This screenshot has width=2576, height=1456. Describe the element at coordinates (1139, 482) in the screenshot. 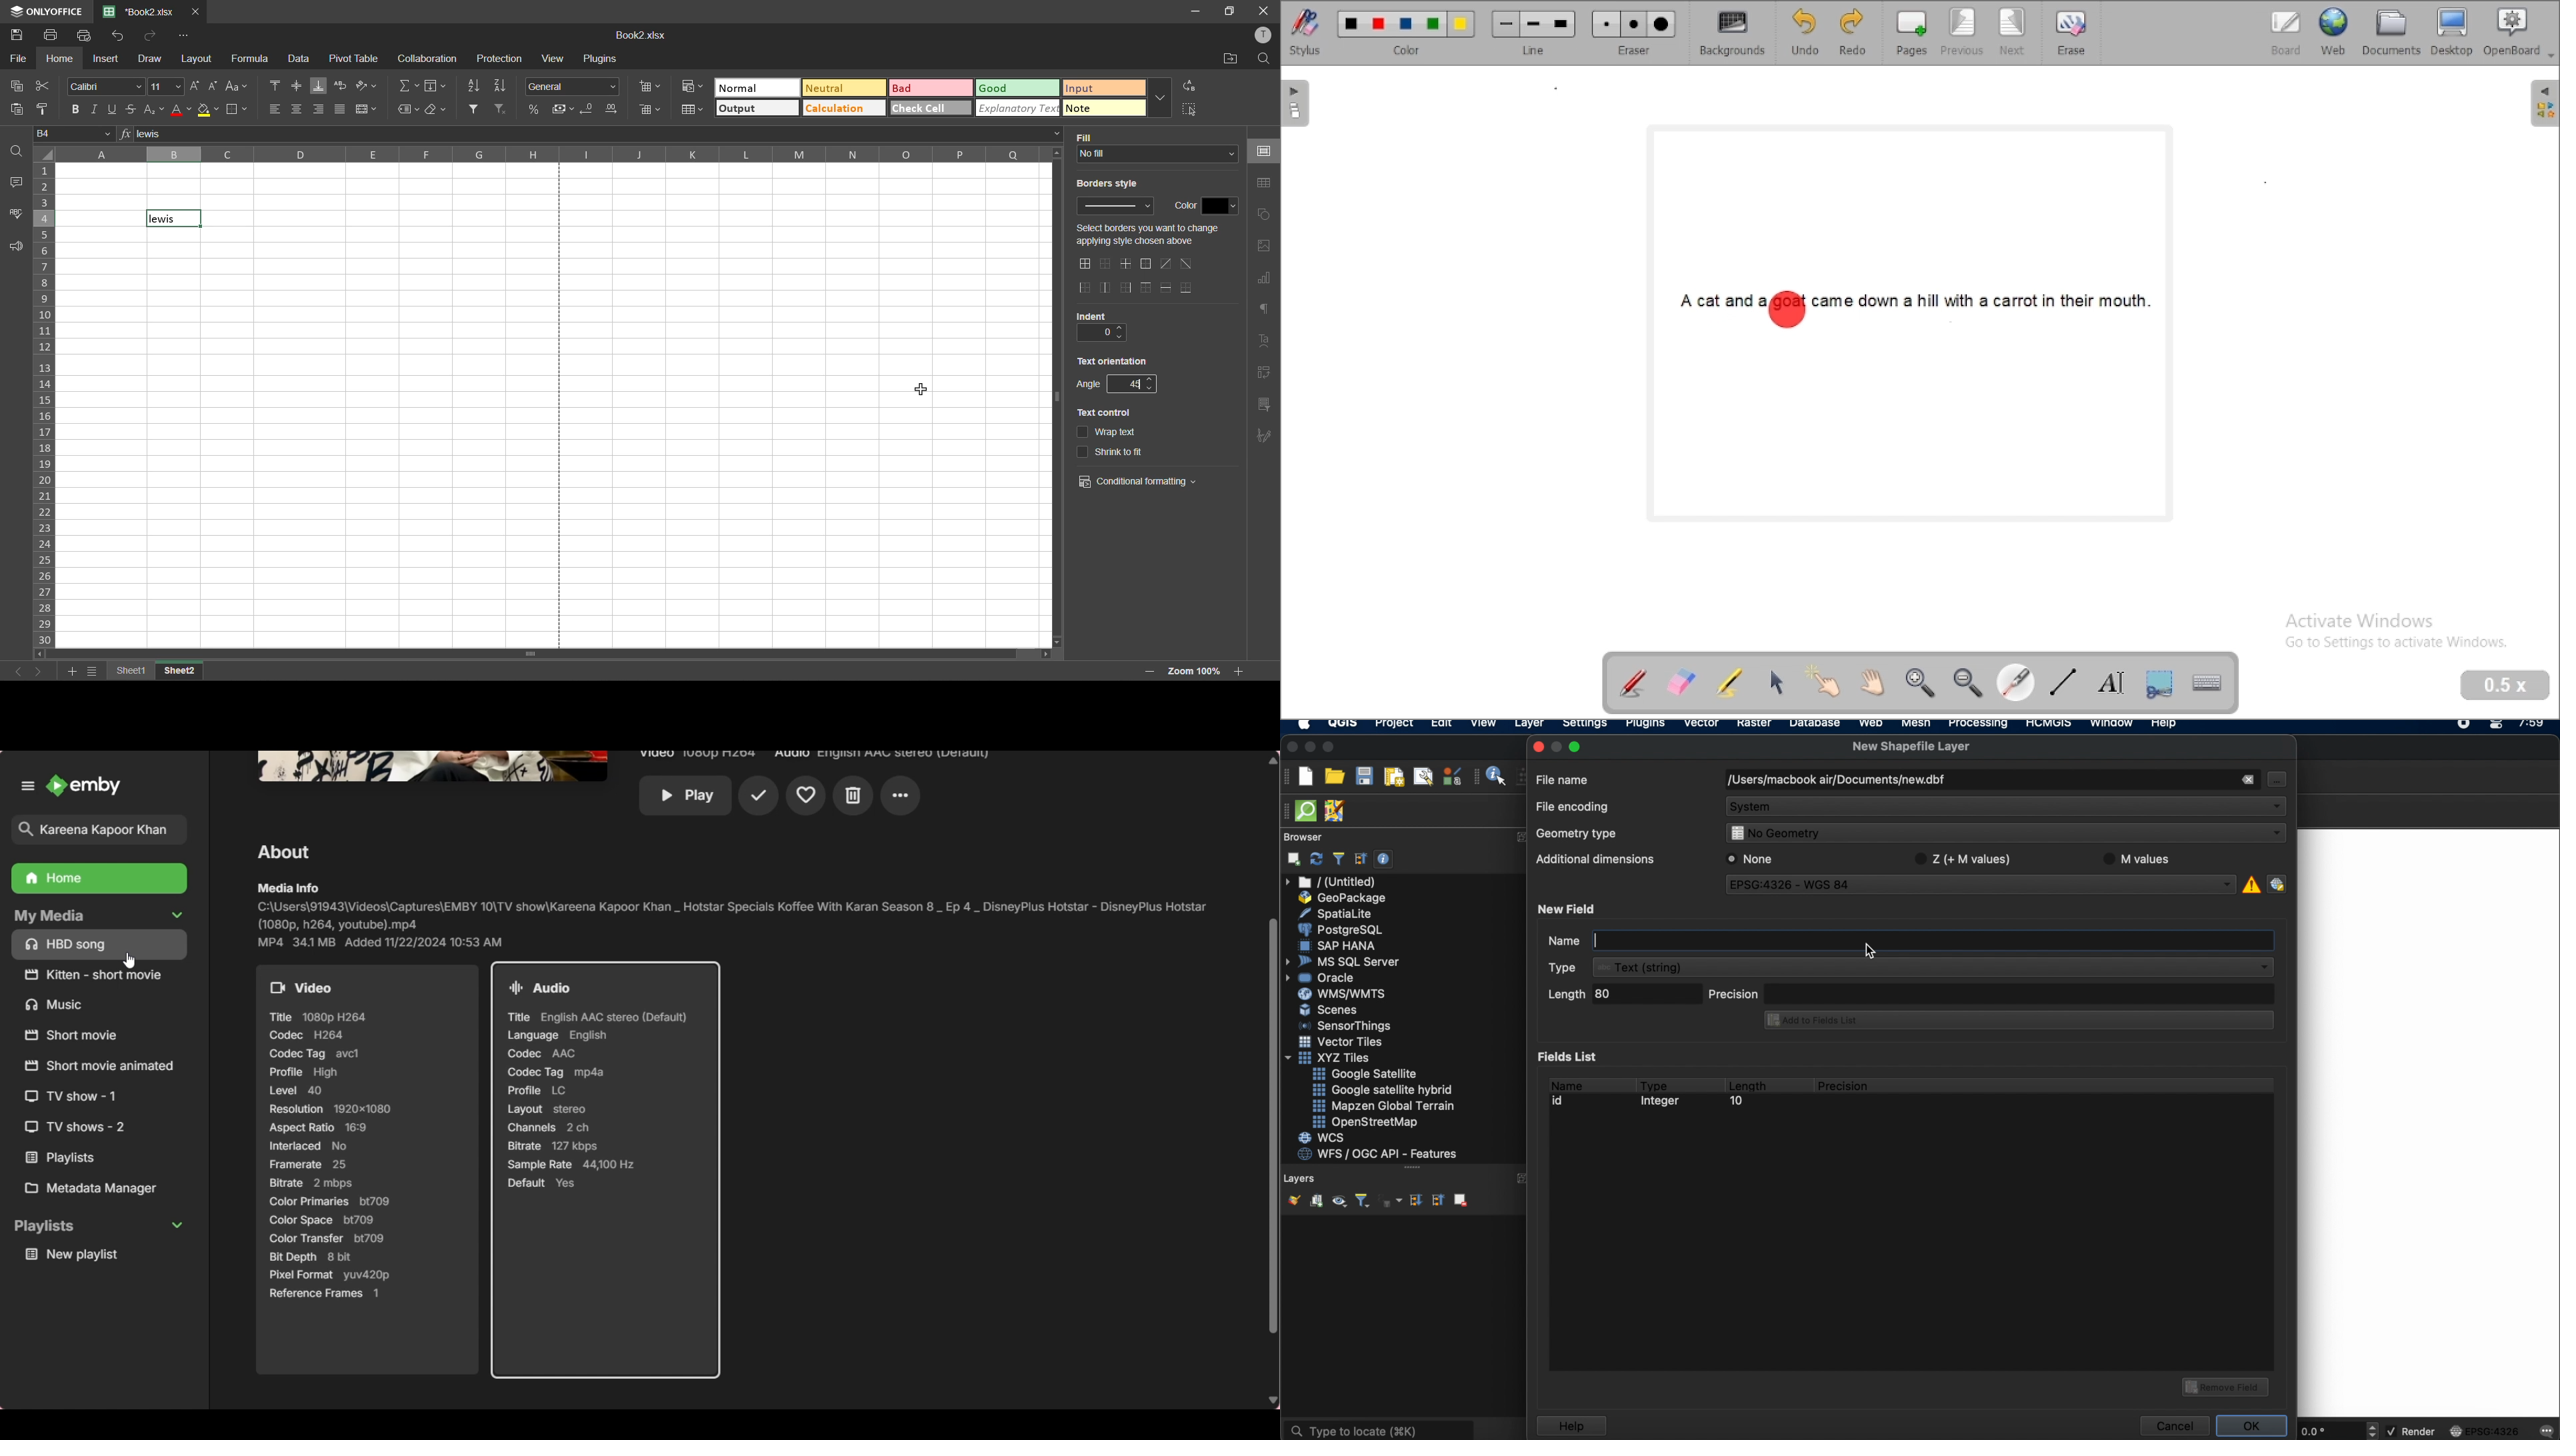

I see `conditional formatting` at that location.